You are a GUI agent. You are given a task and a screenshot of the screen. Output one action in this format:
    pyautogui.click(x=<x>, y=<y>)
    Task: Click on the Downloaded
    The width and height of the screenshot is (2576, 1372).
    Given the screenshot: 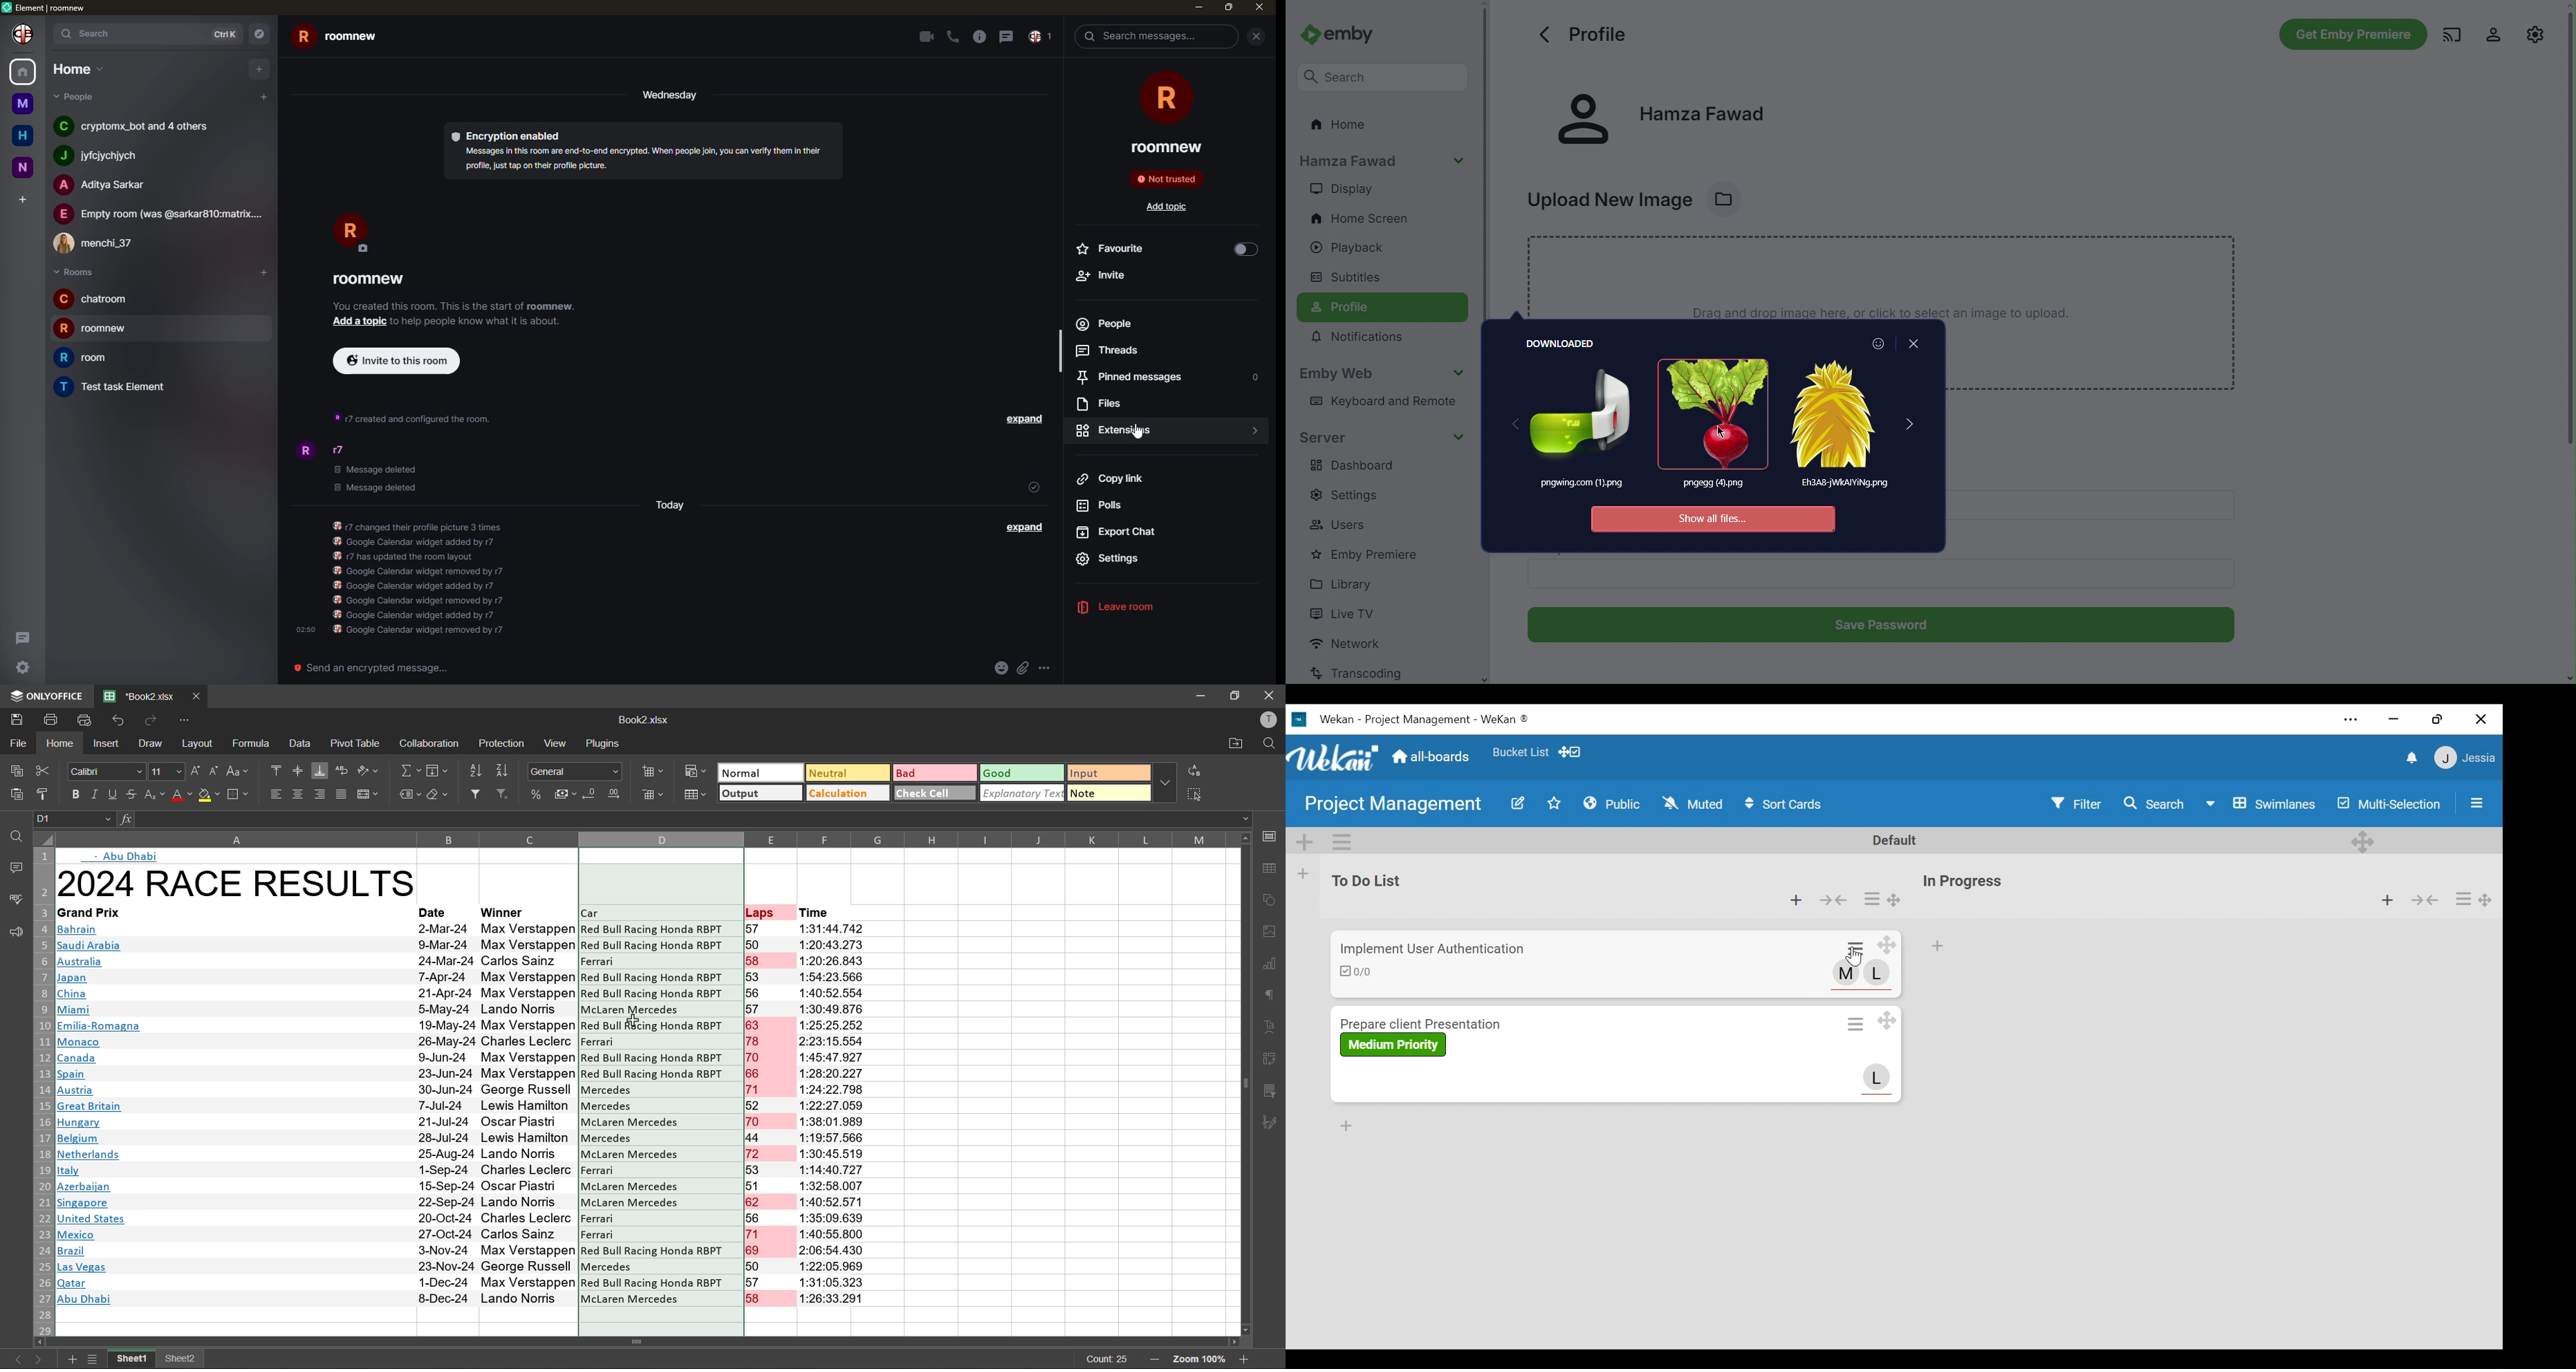 What is the action you would take?
    pyautogui.click(x=1566, y=342)
    